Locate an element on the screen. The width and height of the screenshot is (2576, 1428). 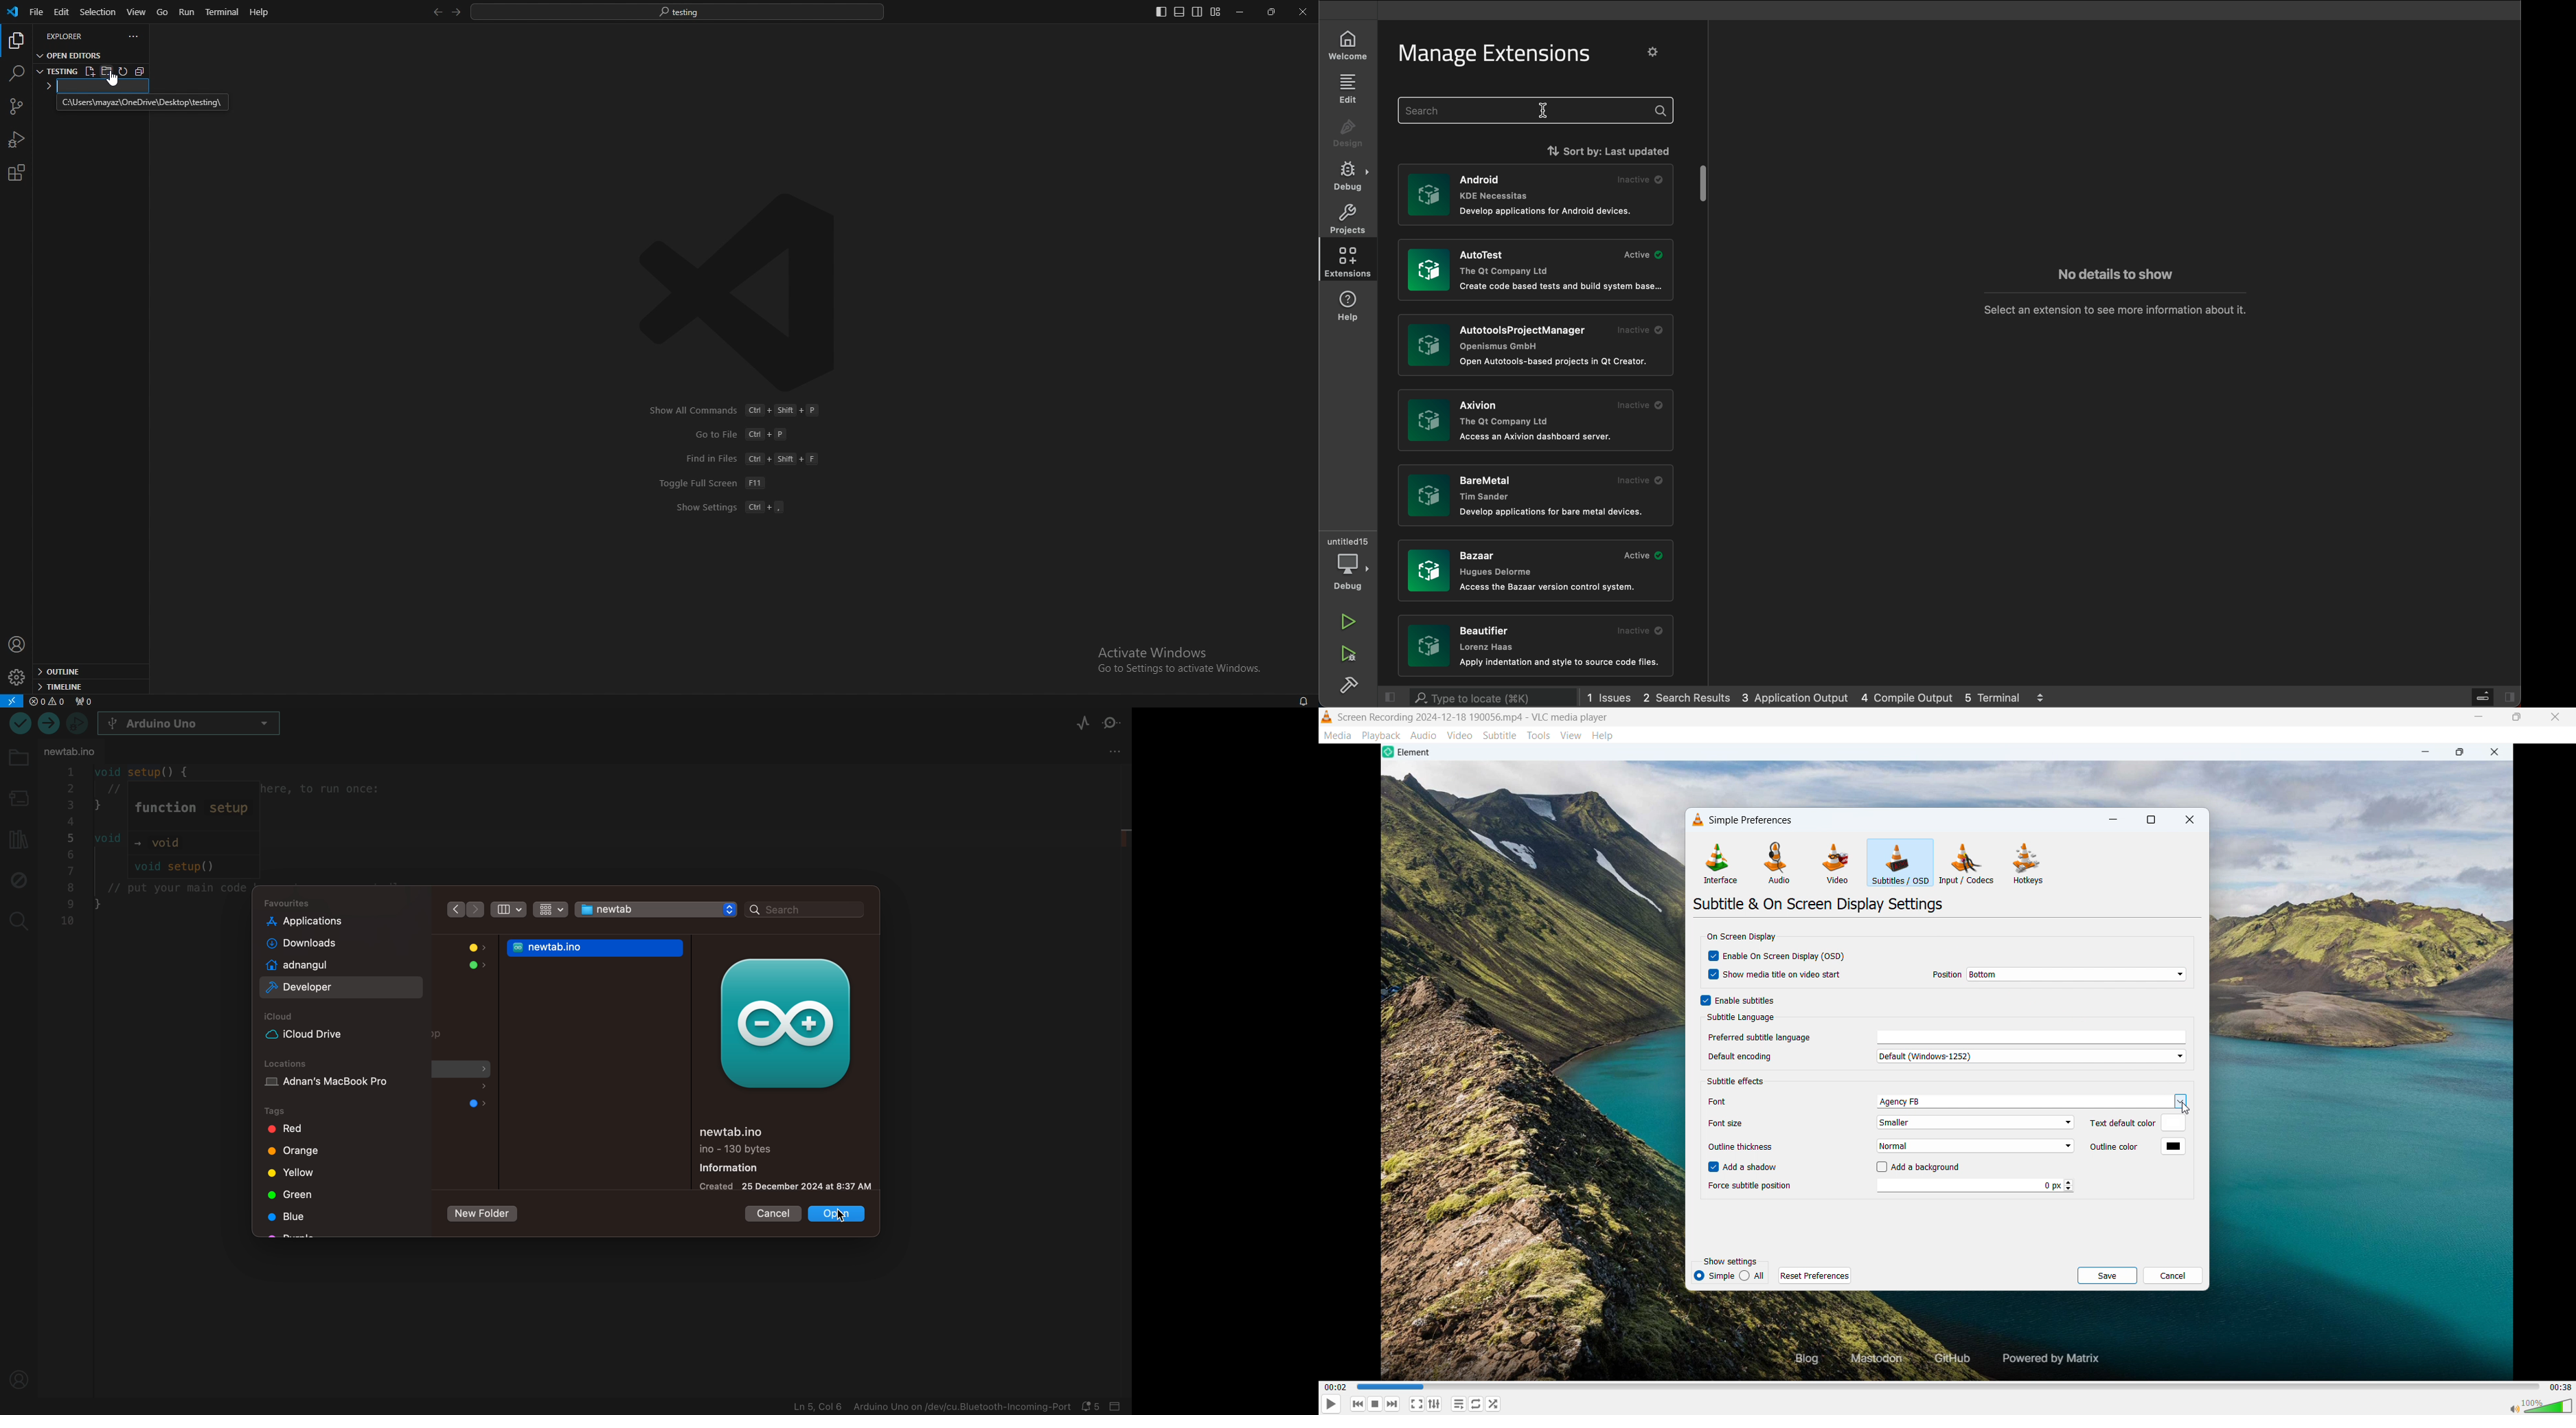
sound bar is located at coordinates (2540, 1406).